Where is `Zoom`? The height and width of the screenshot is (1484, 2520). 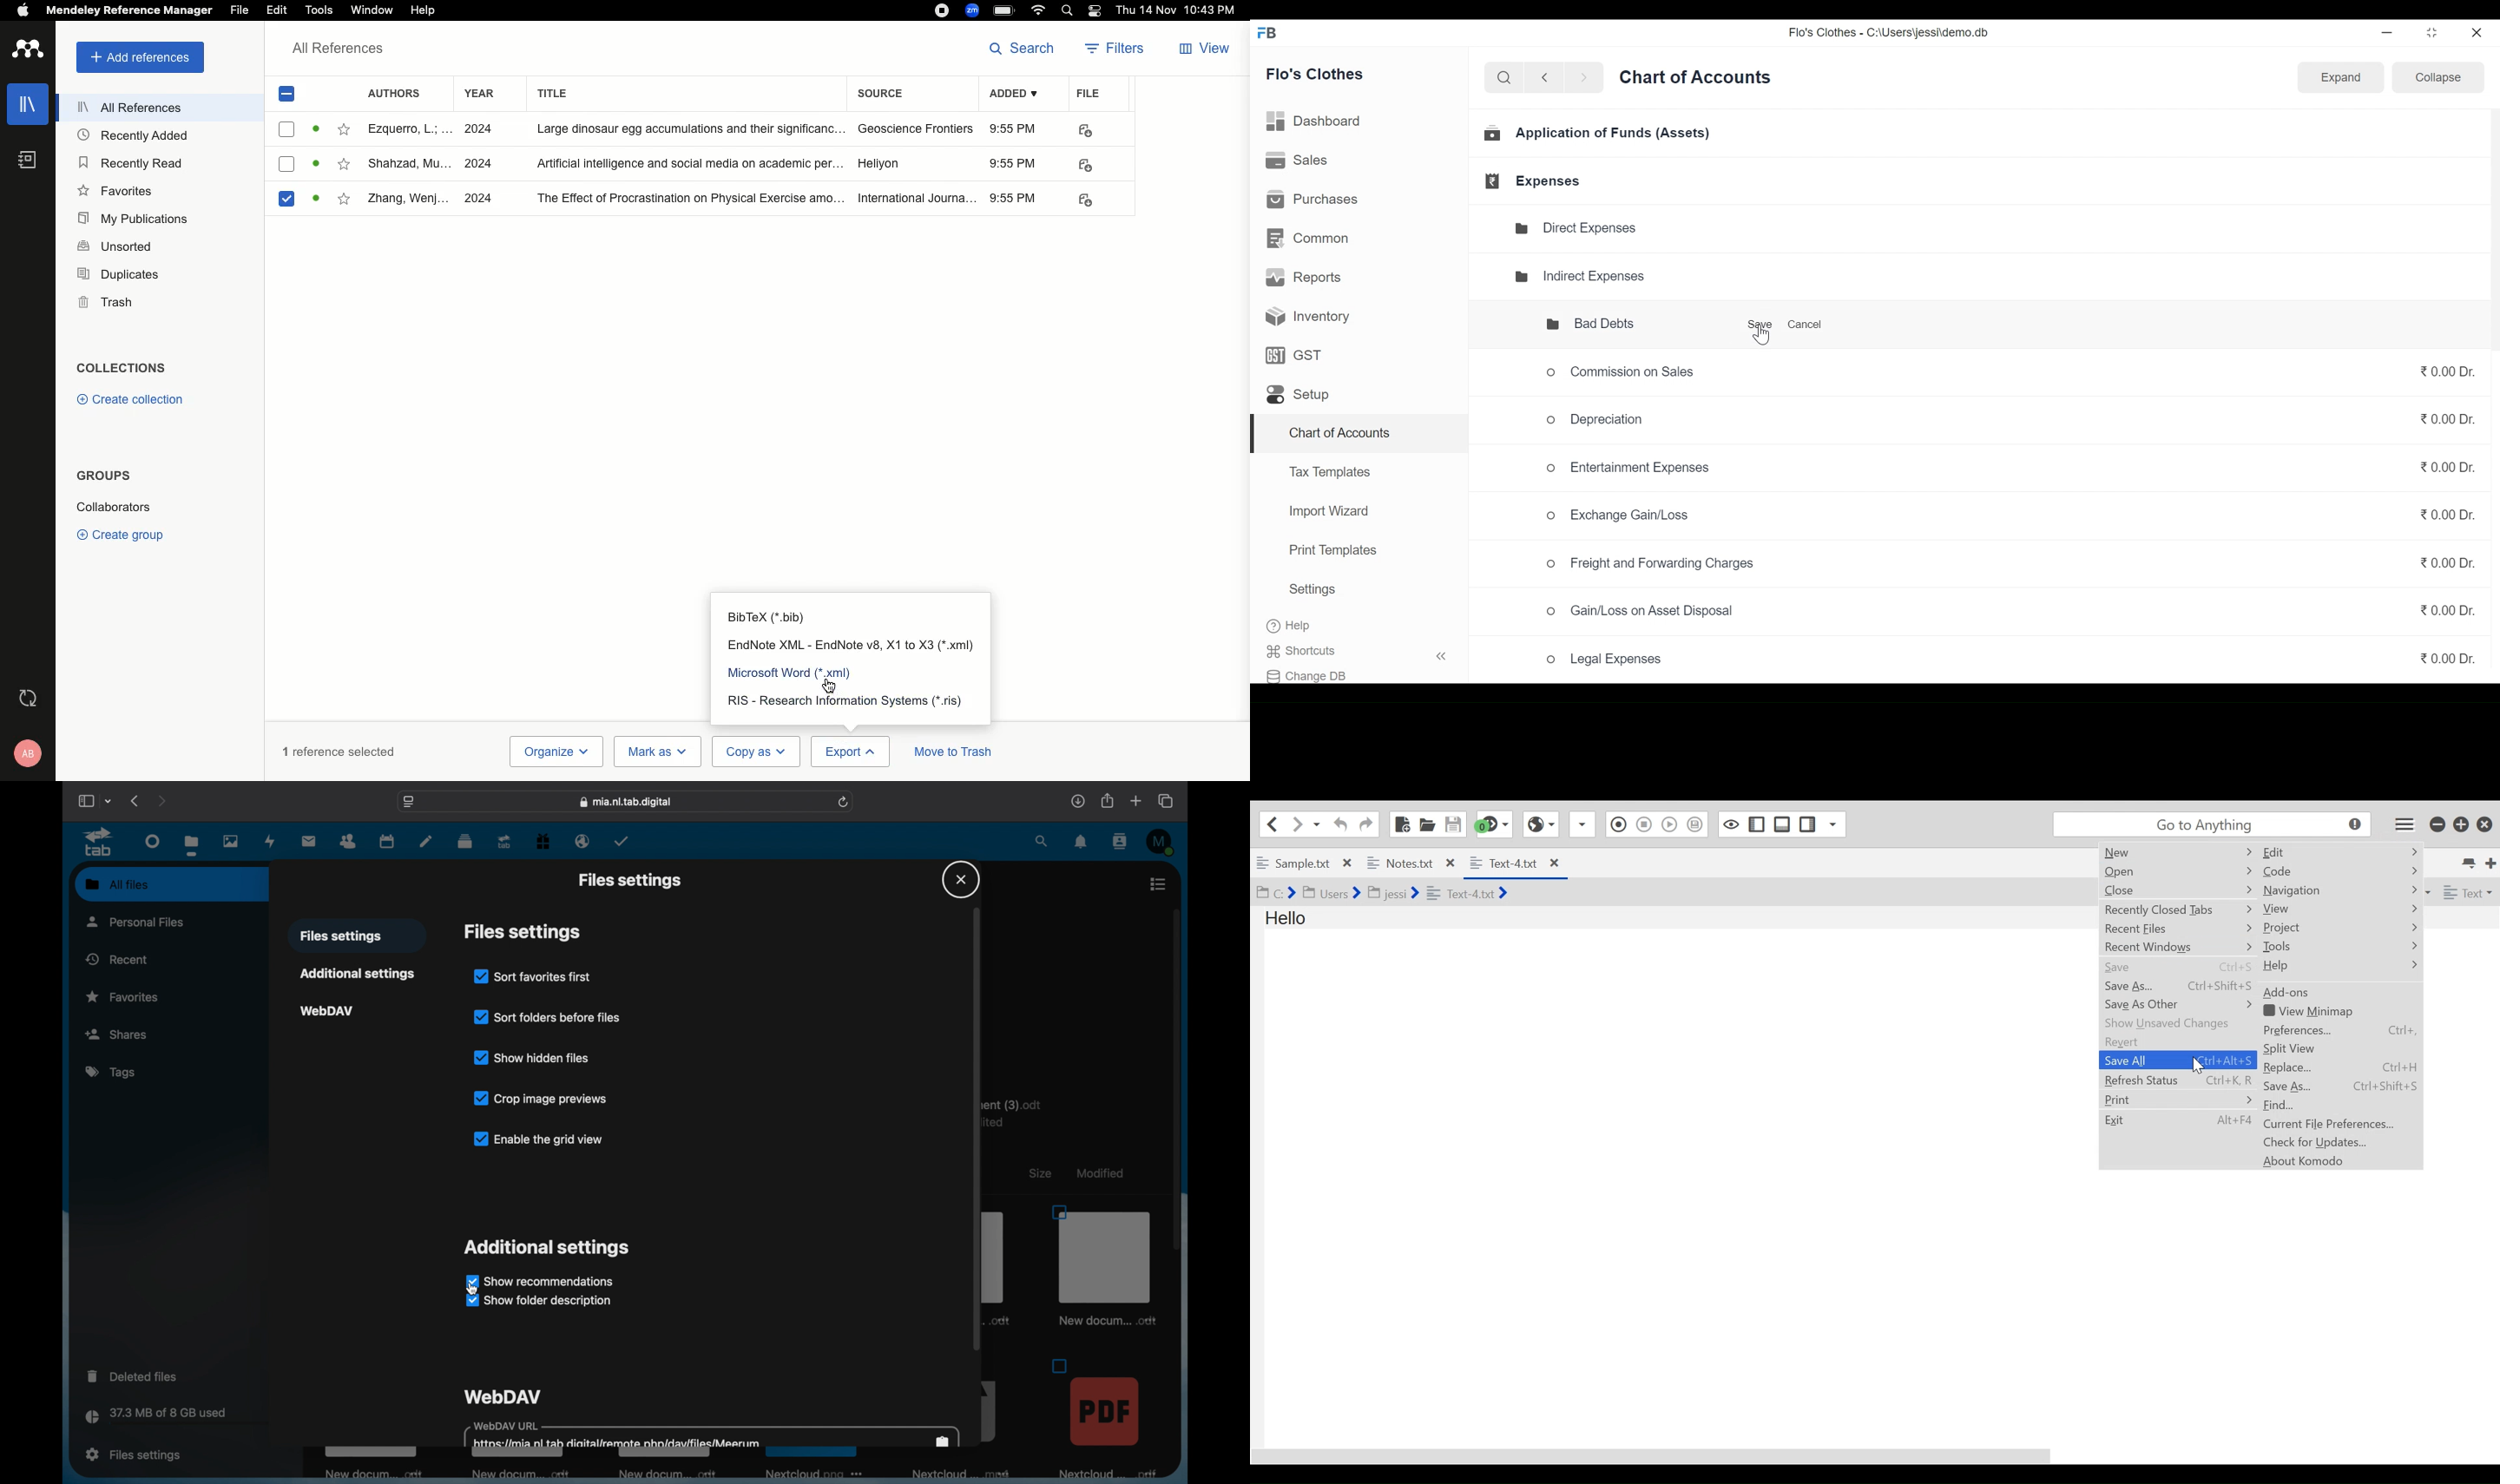
Zoom is located at coordinates (973, 10).